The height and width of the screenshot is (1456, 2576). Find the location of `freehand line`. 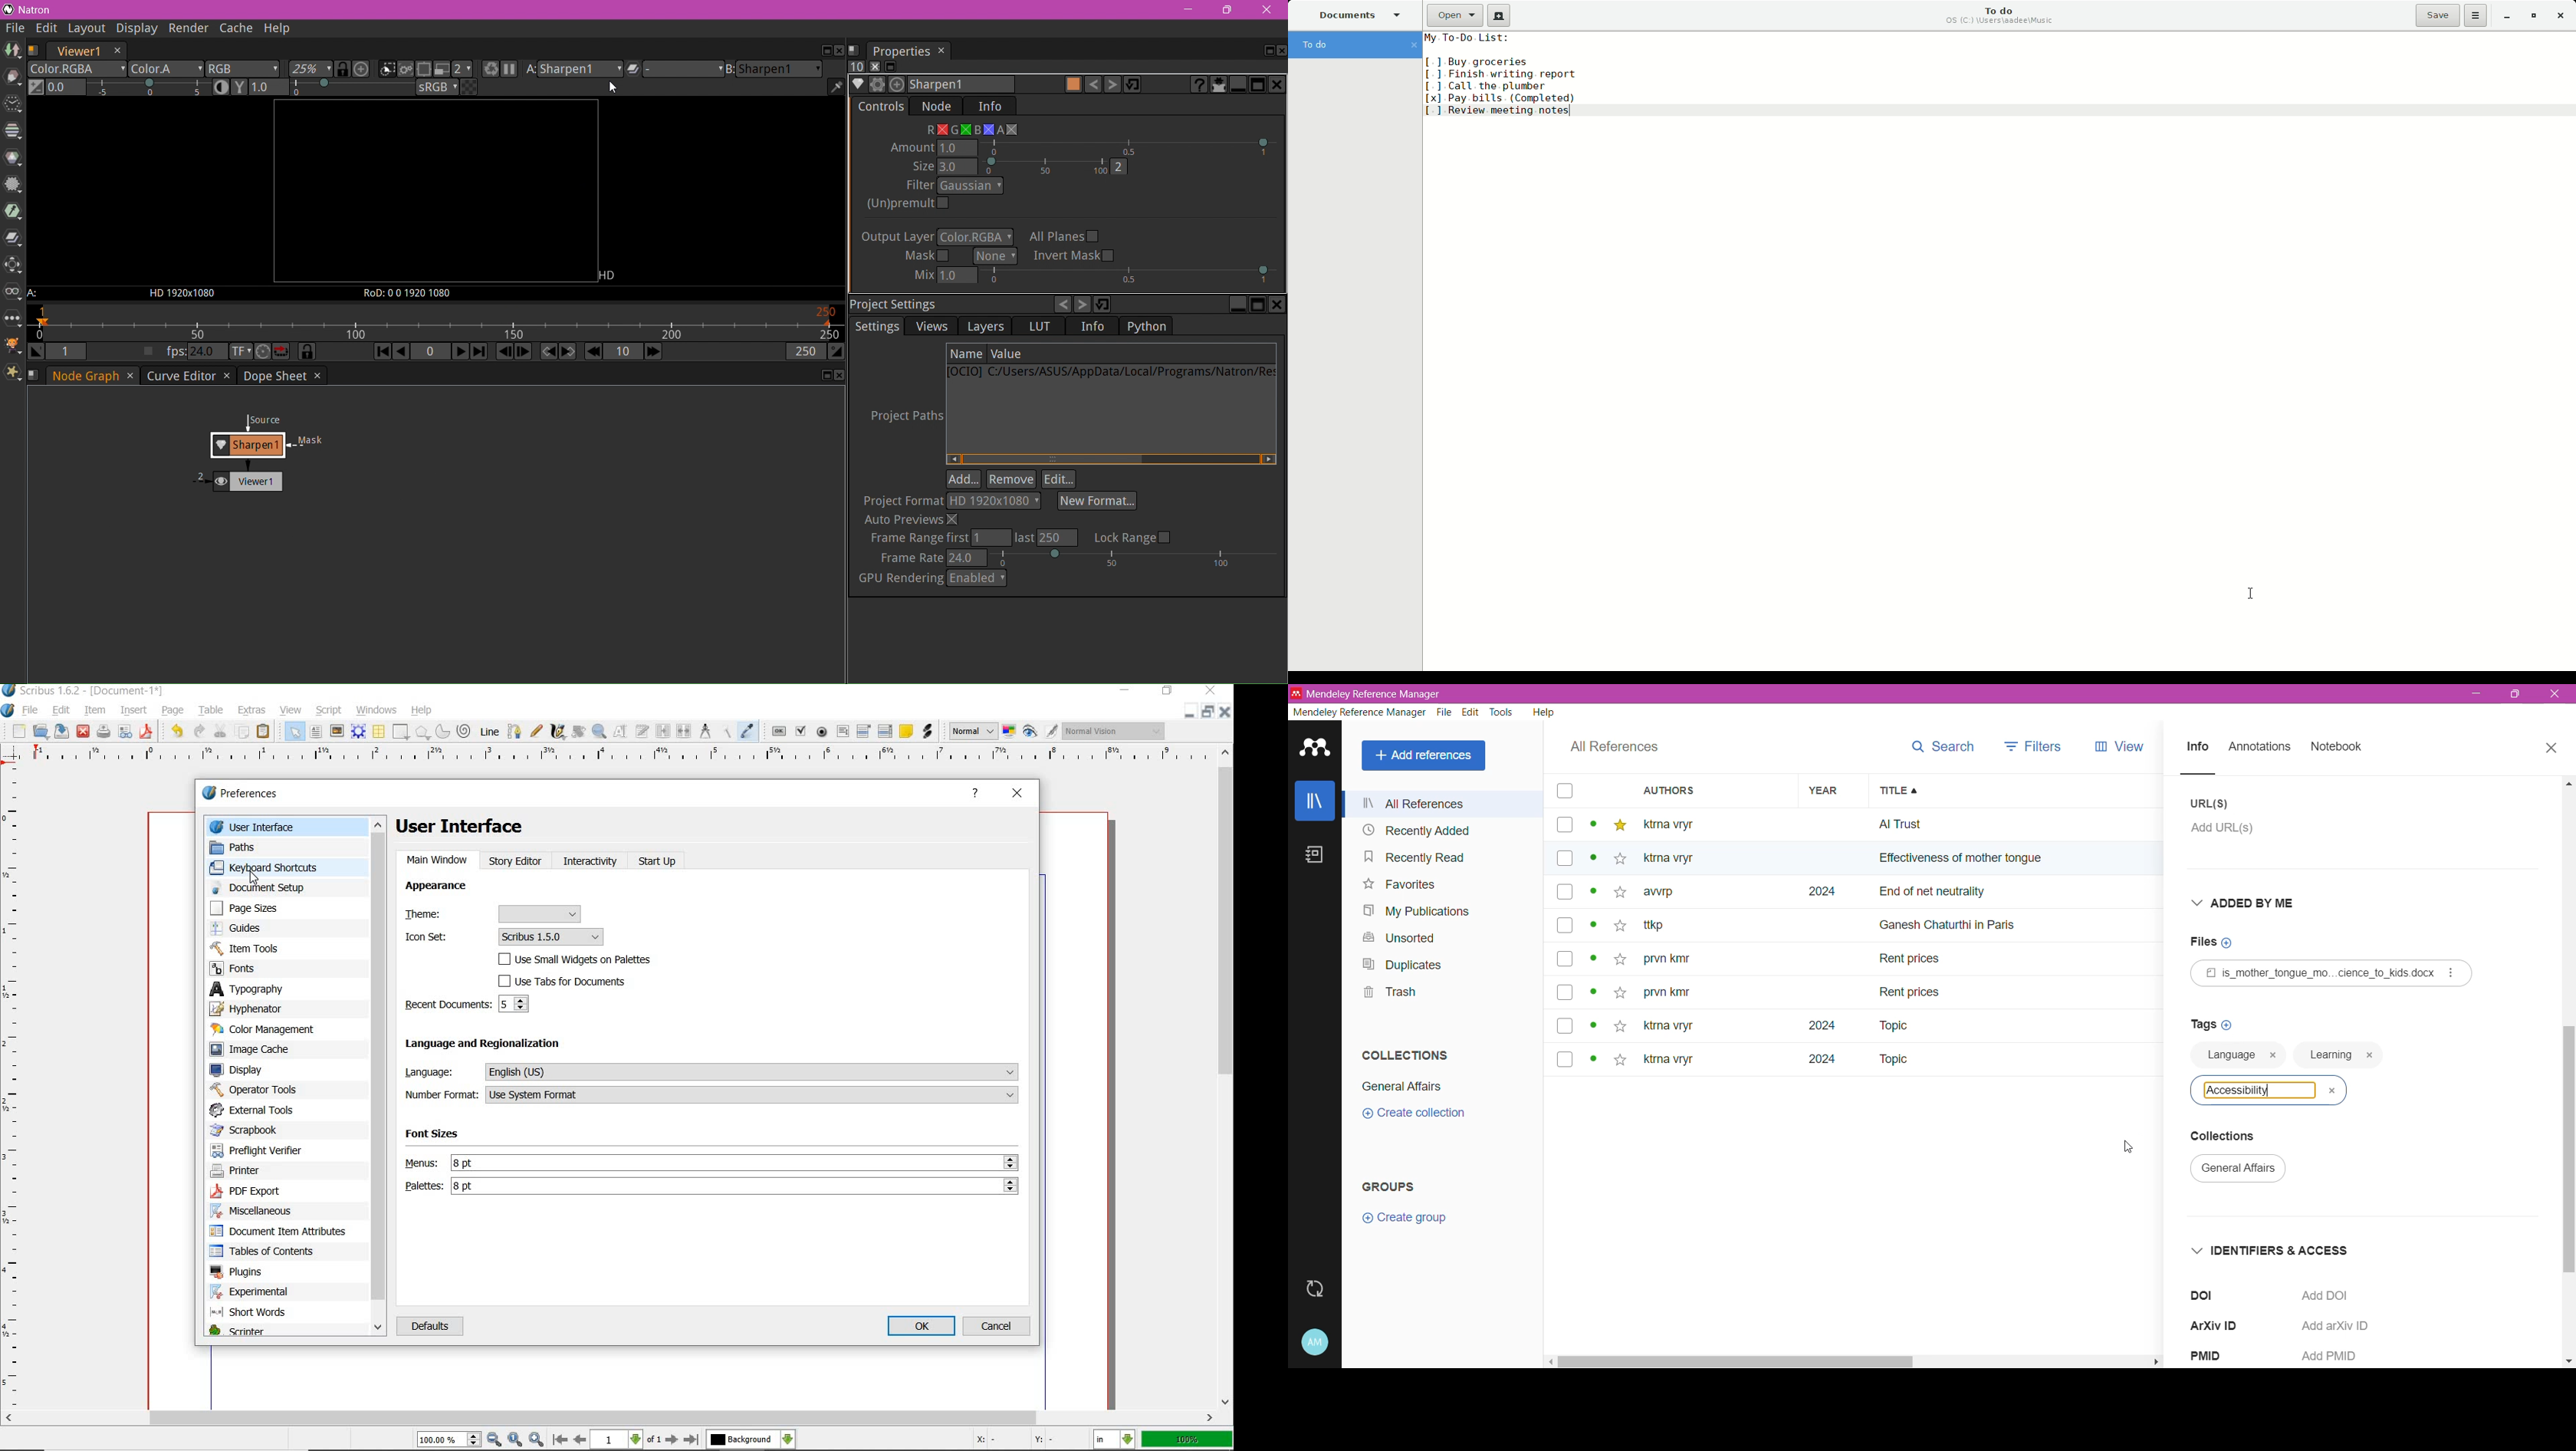

freehand line is located at coordinates (537, 731).